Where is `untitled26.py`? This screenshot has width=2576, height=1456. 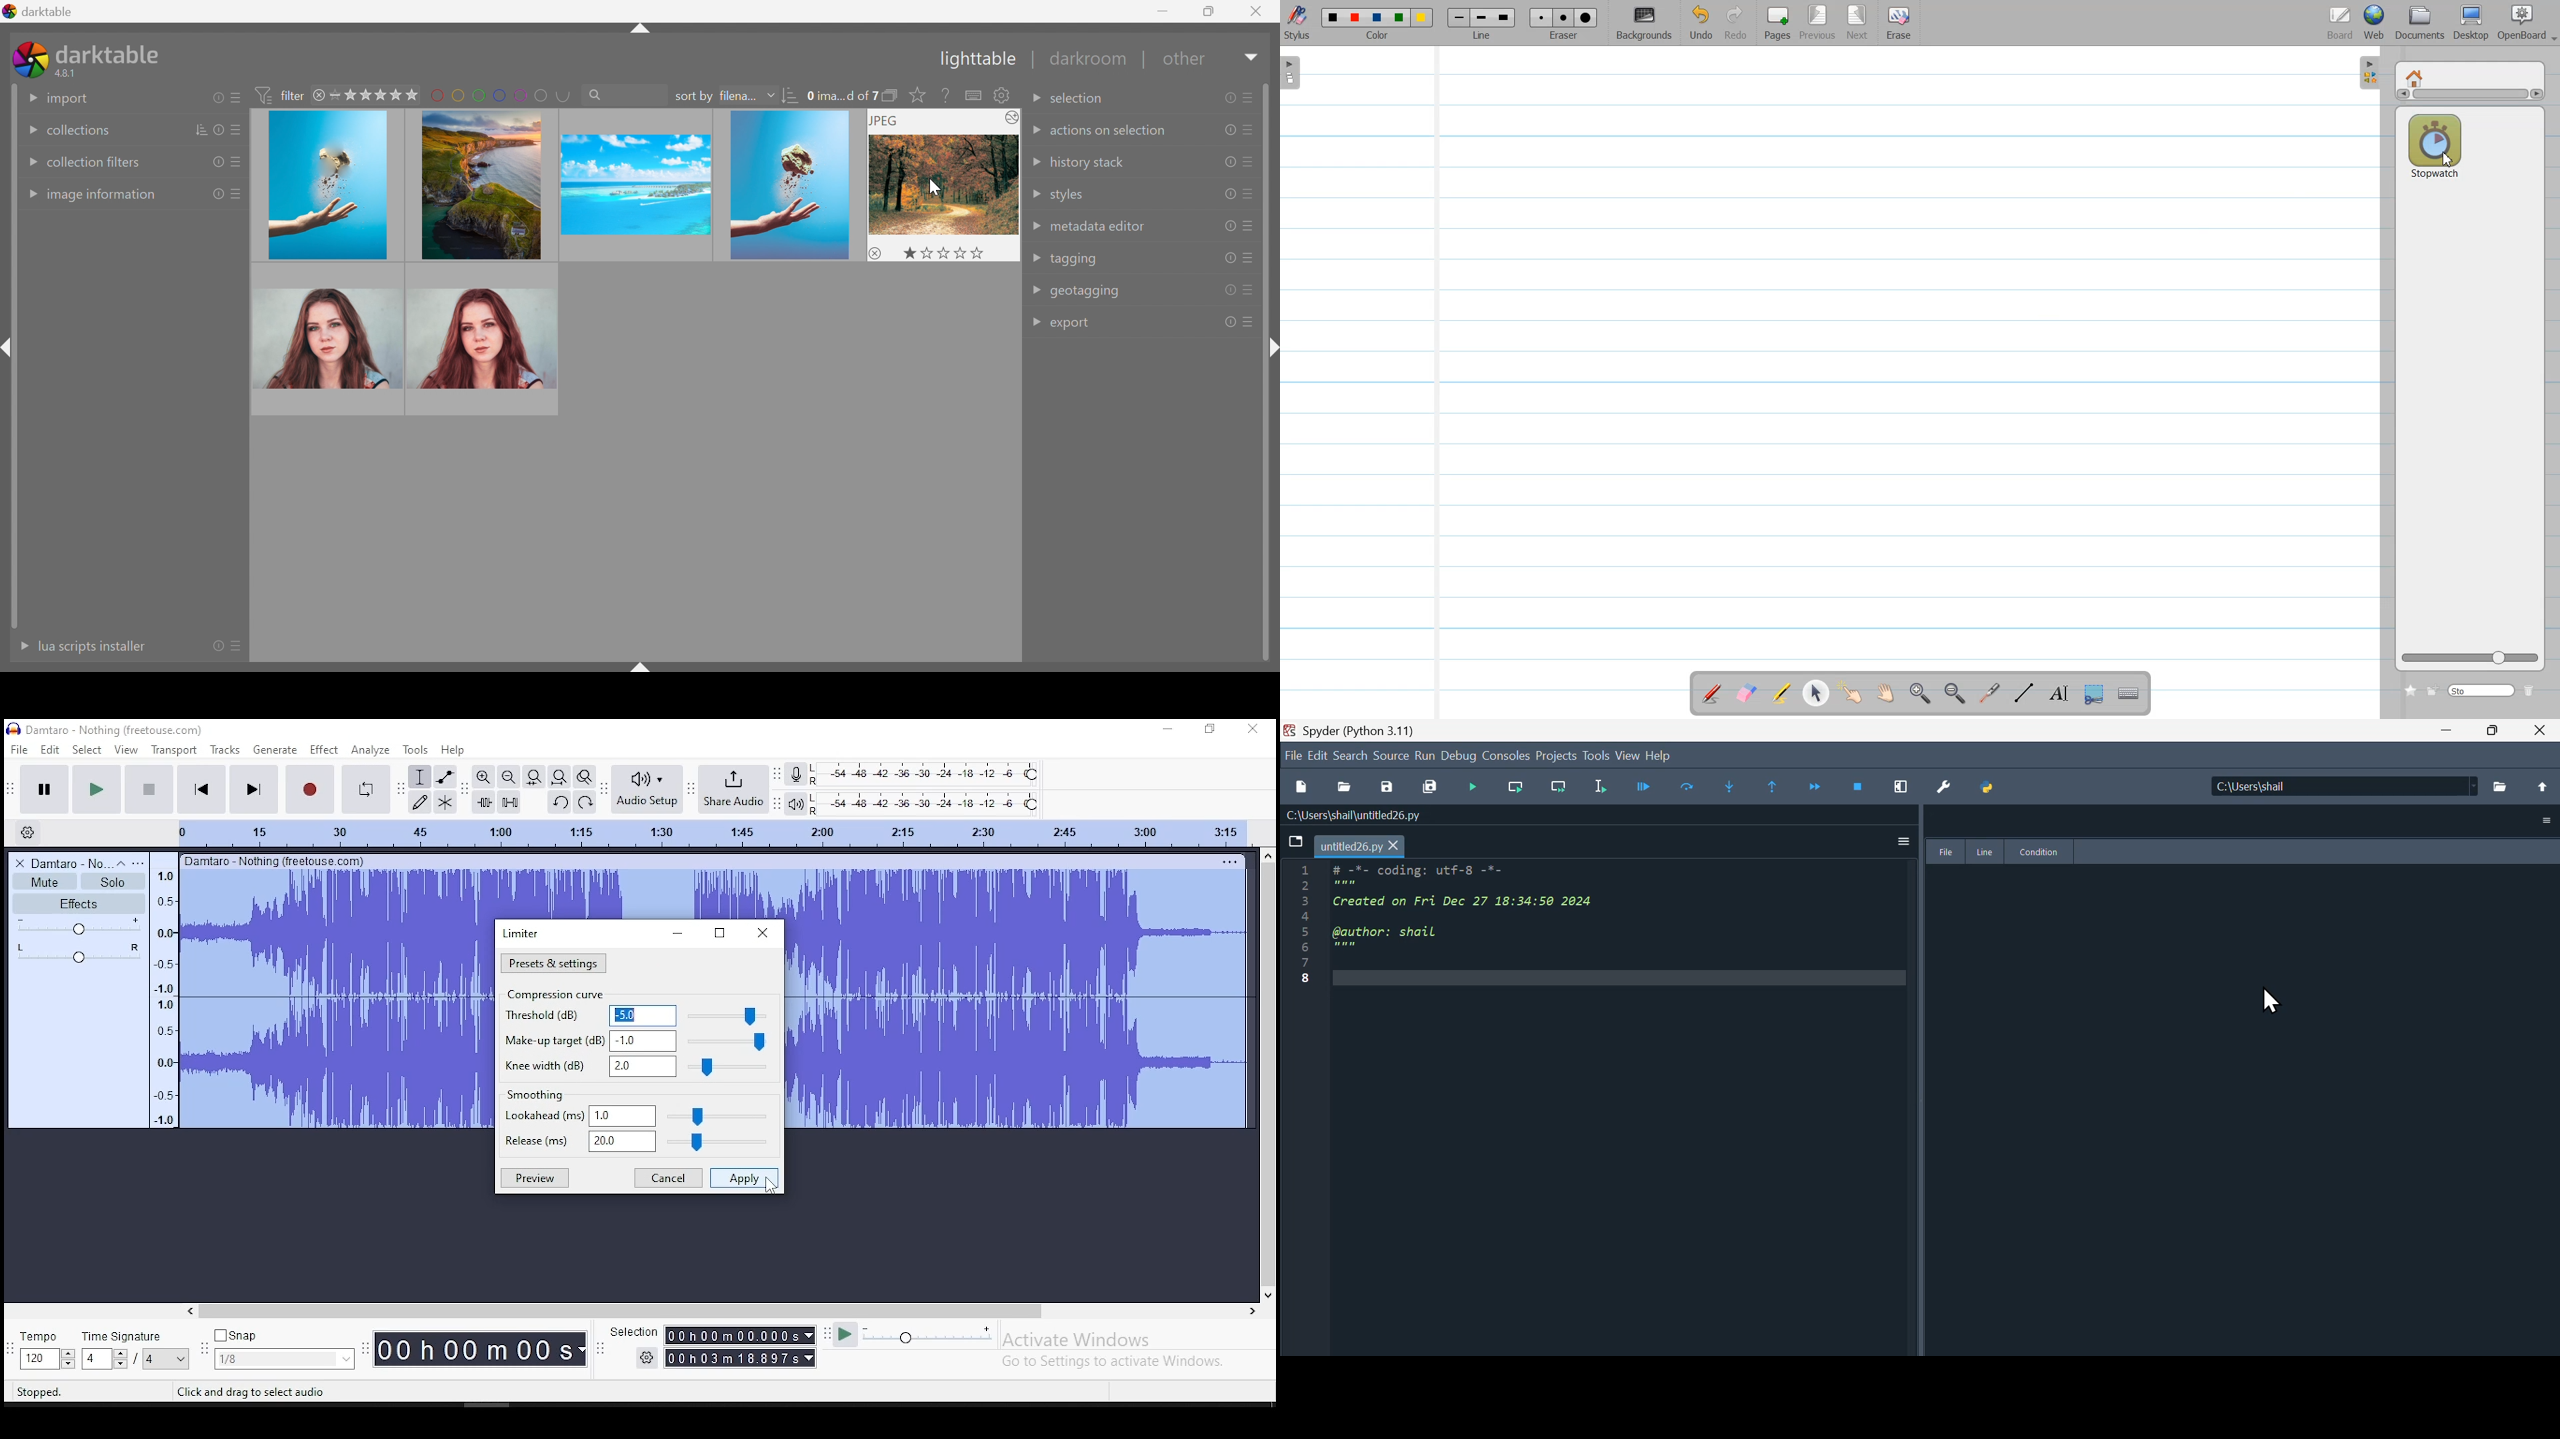 untitled26.py is located at coordinates (1362, 847).